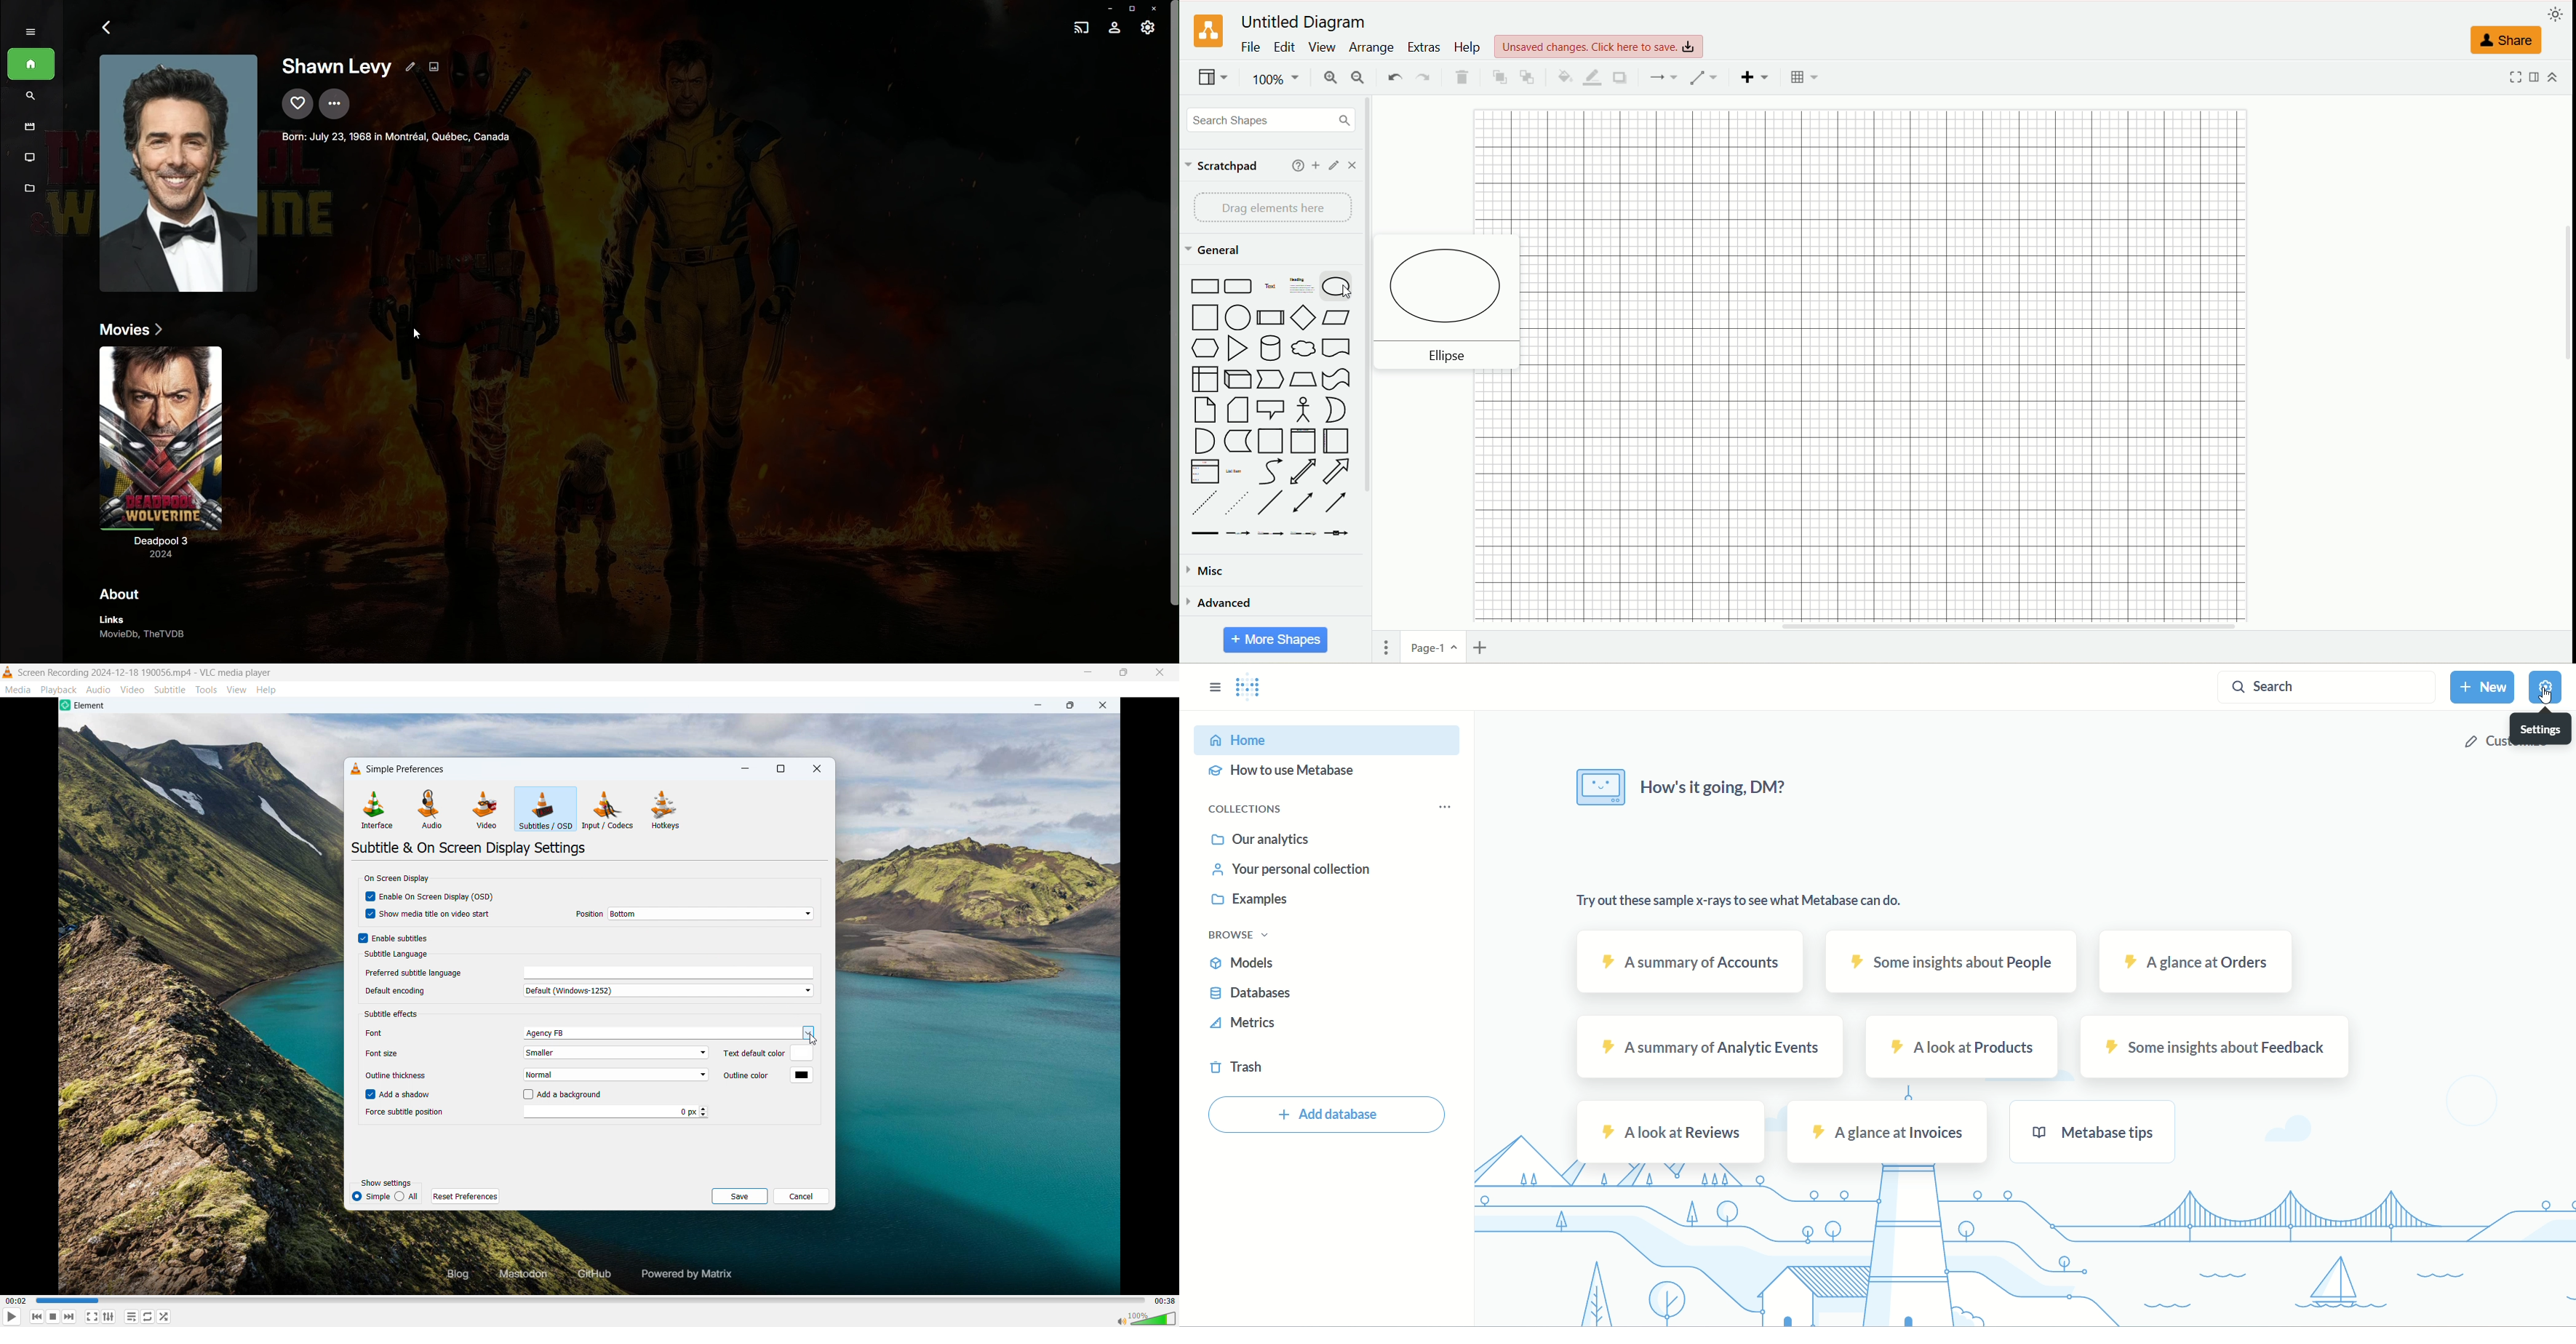  What do you see at coordinates (1335, 377) in the screenshot?
I see `tape` at bounding box center [1335, 377].